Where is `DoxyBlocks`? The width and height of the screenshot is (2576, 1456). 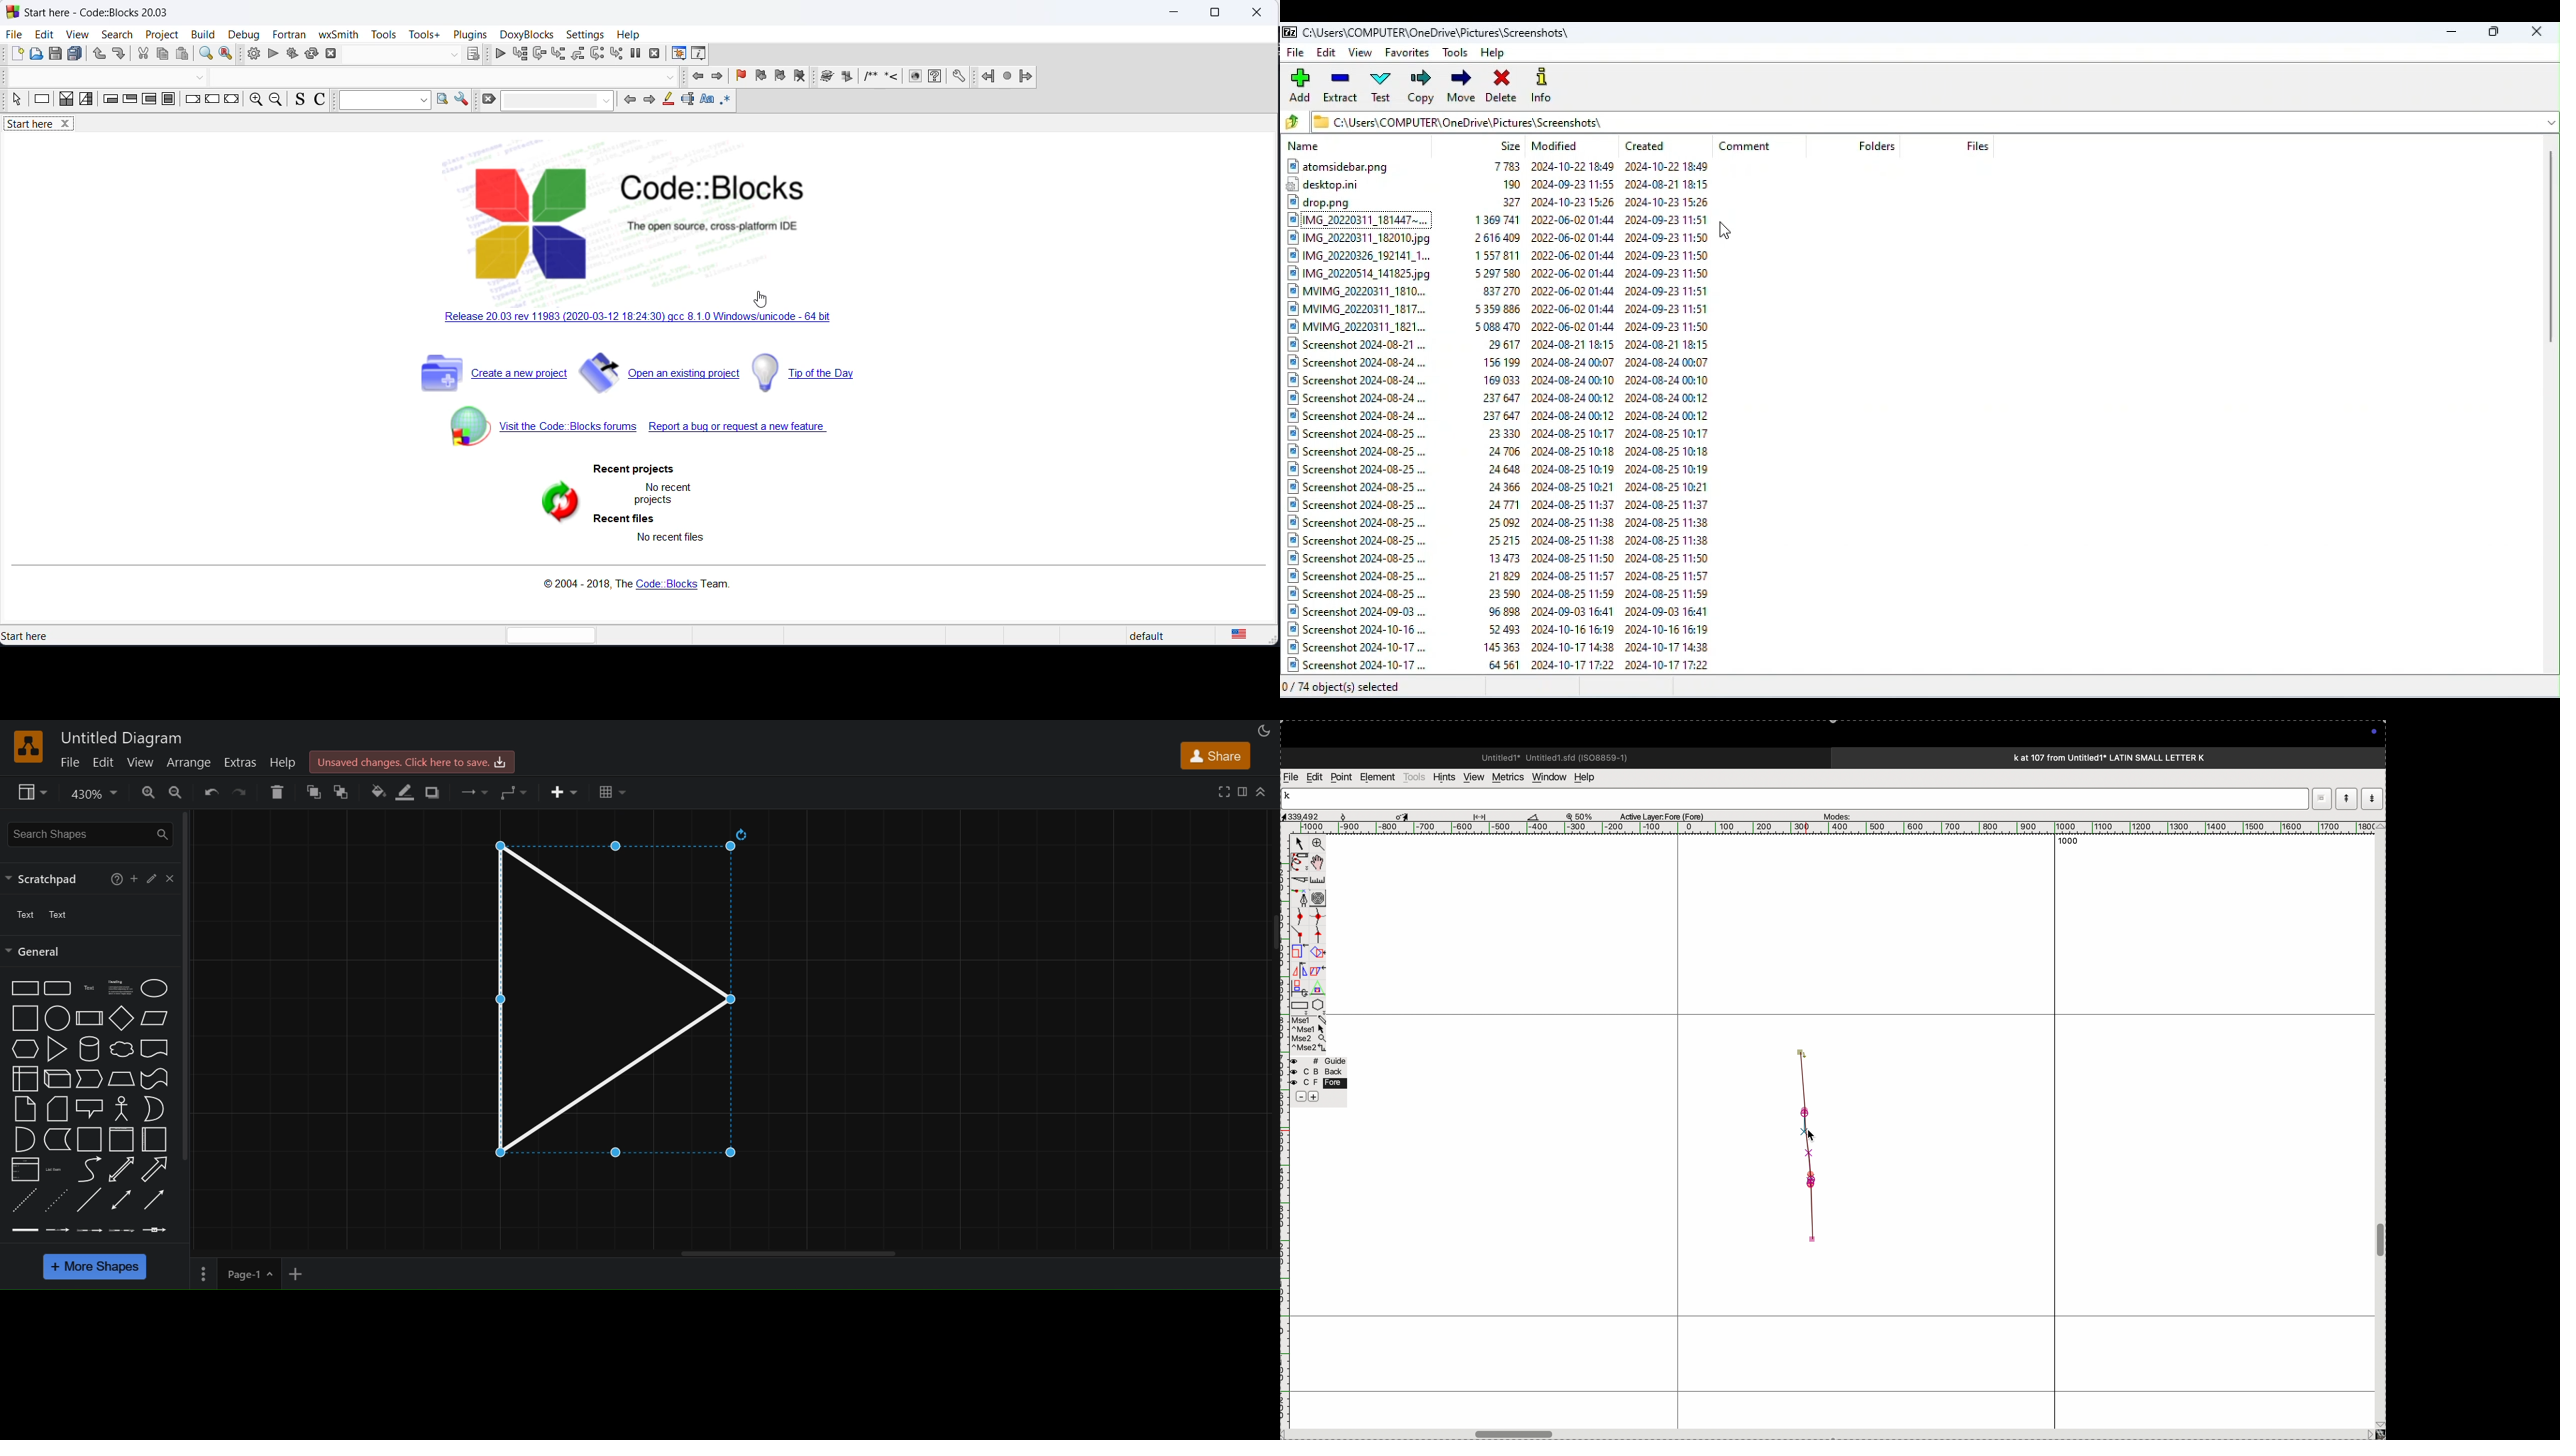 DoxyBlocks is located at coordinates (527, 34).